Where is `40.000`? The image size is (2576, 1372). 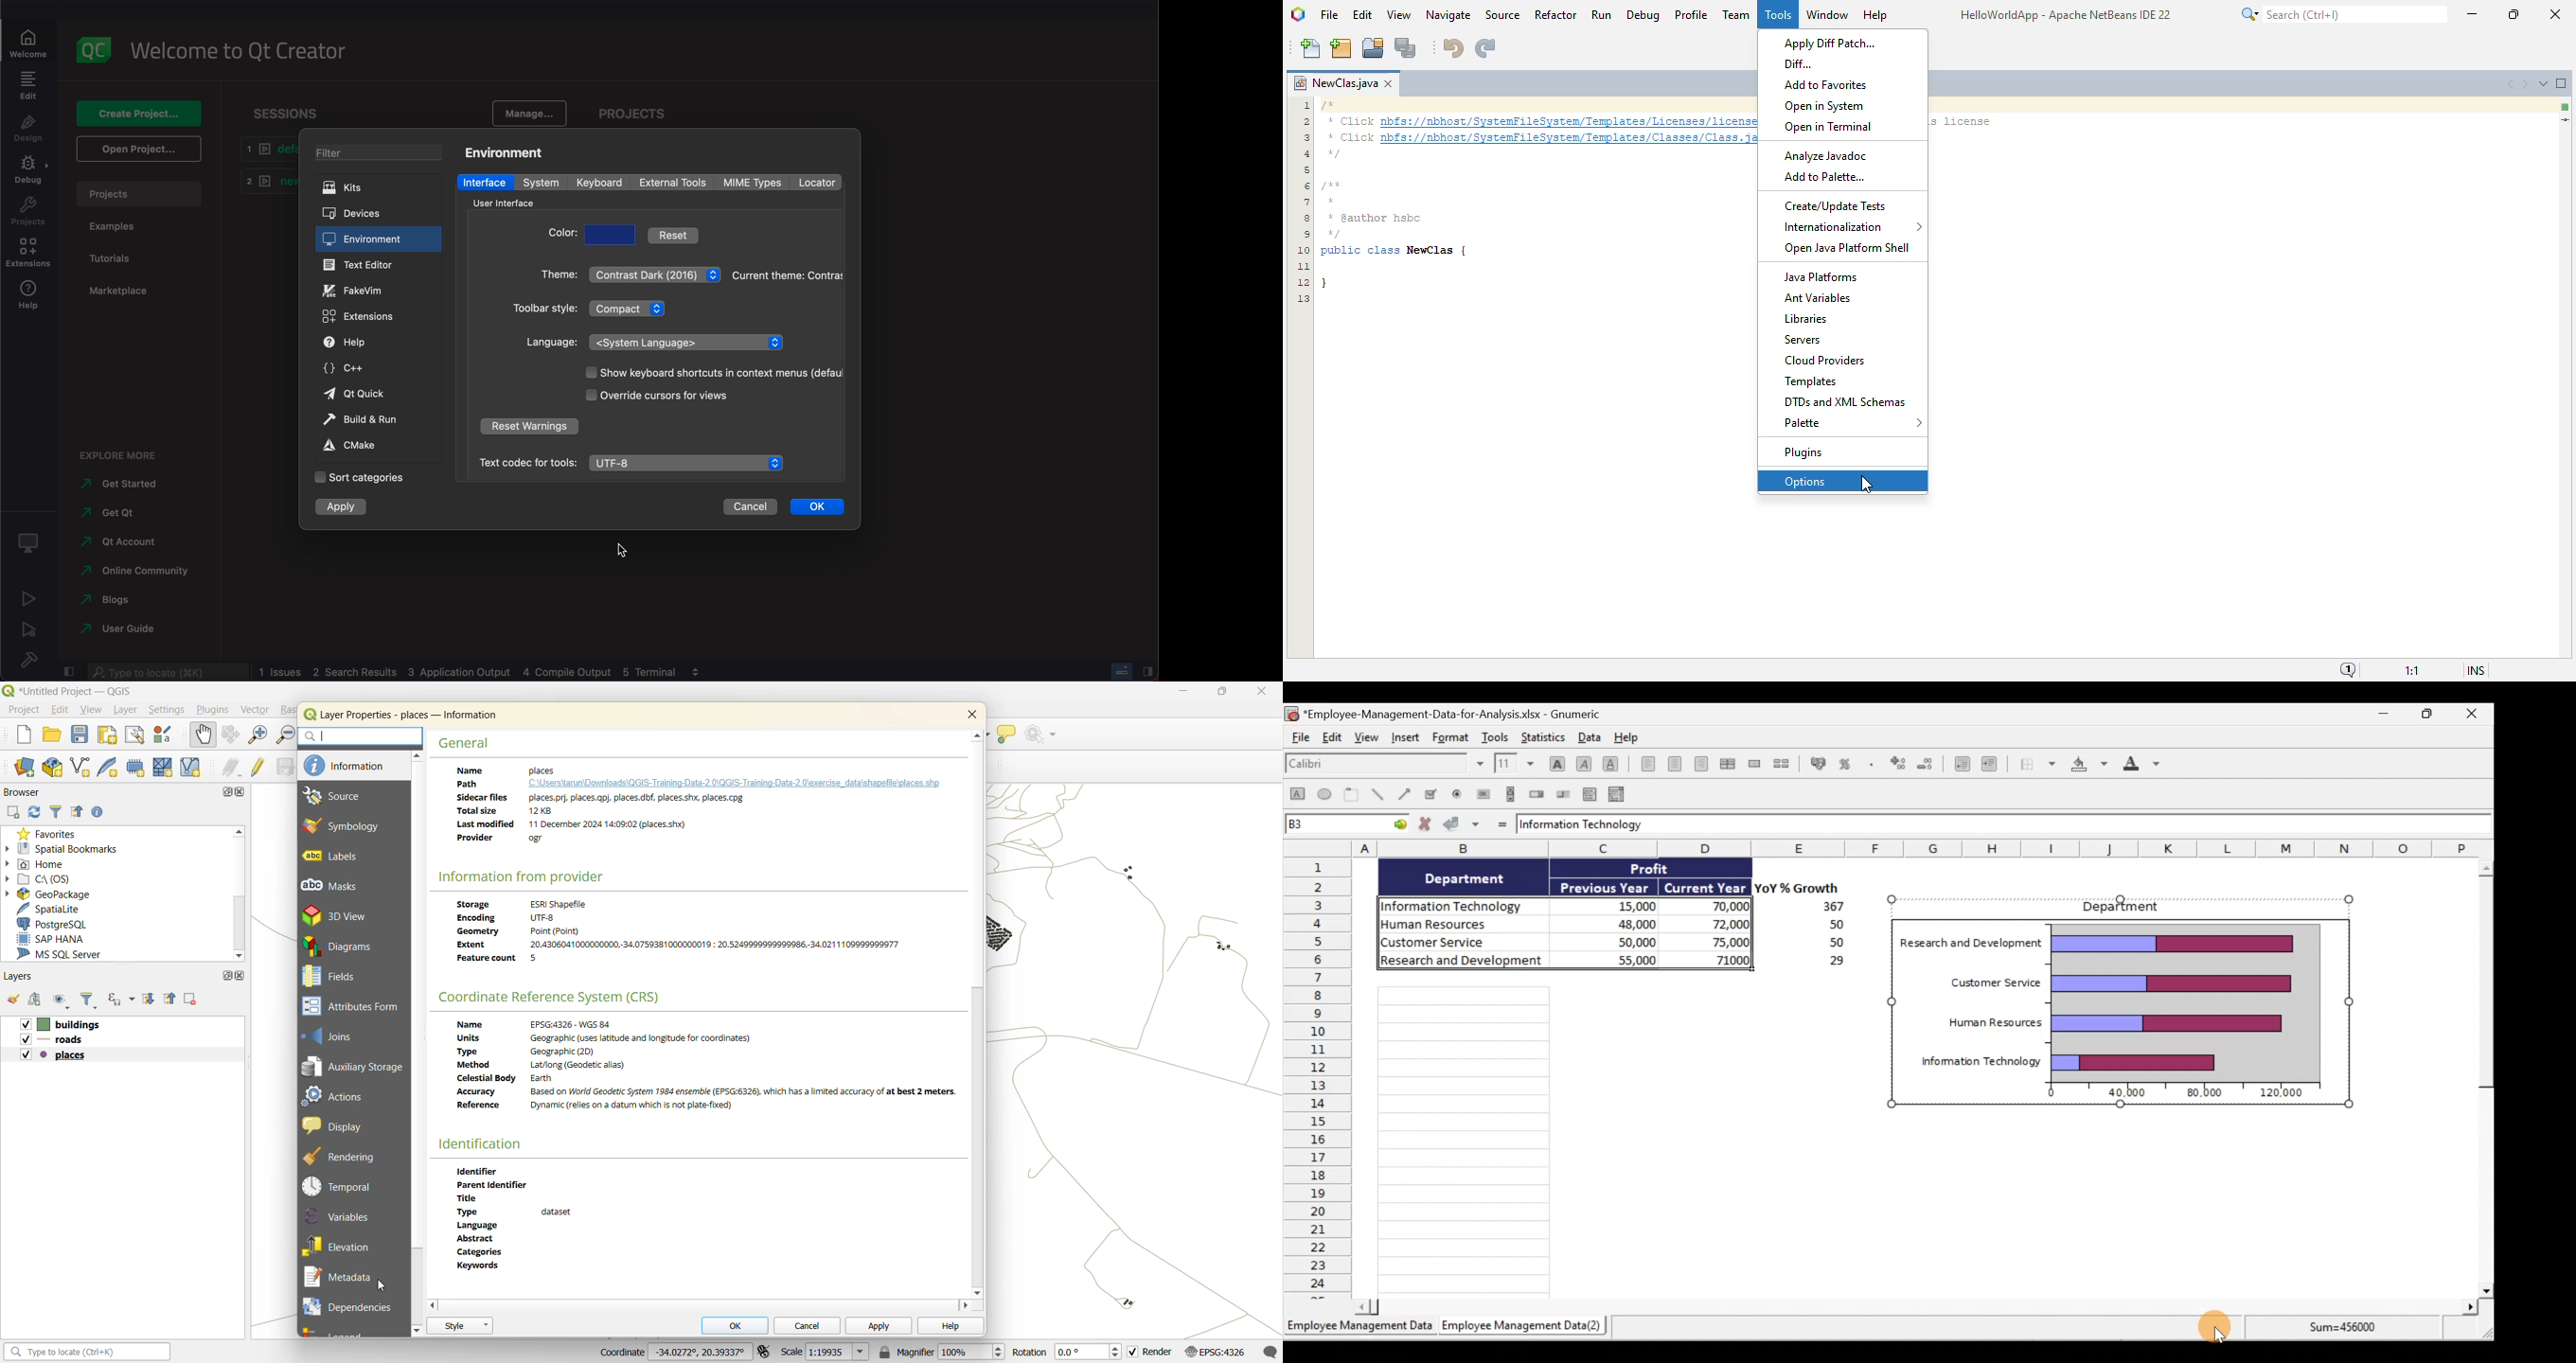 40.000 is located at coordinates (2129, 1094).